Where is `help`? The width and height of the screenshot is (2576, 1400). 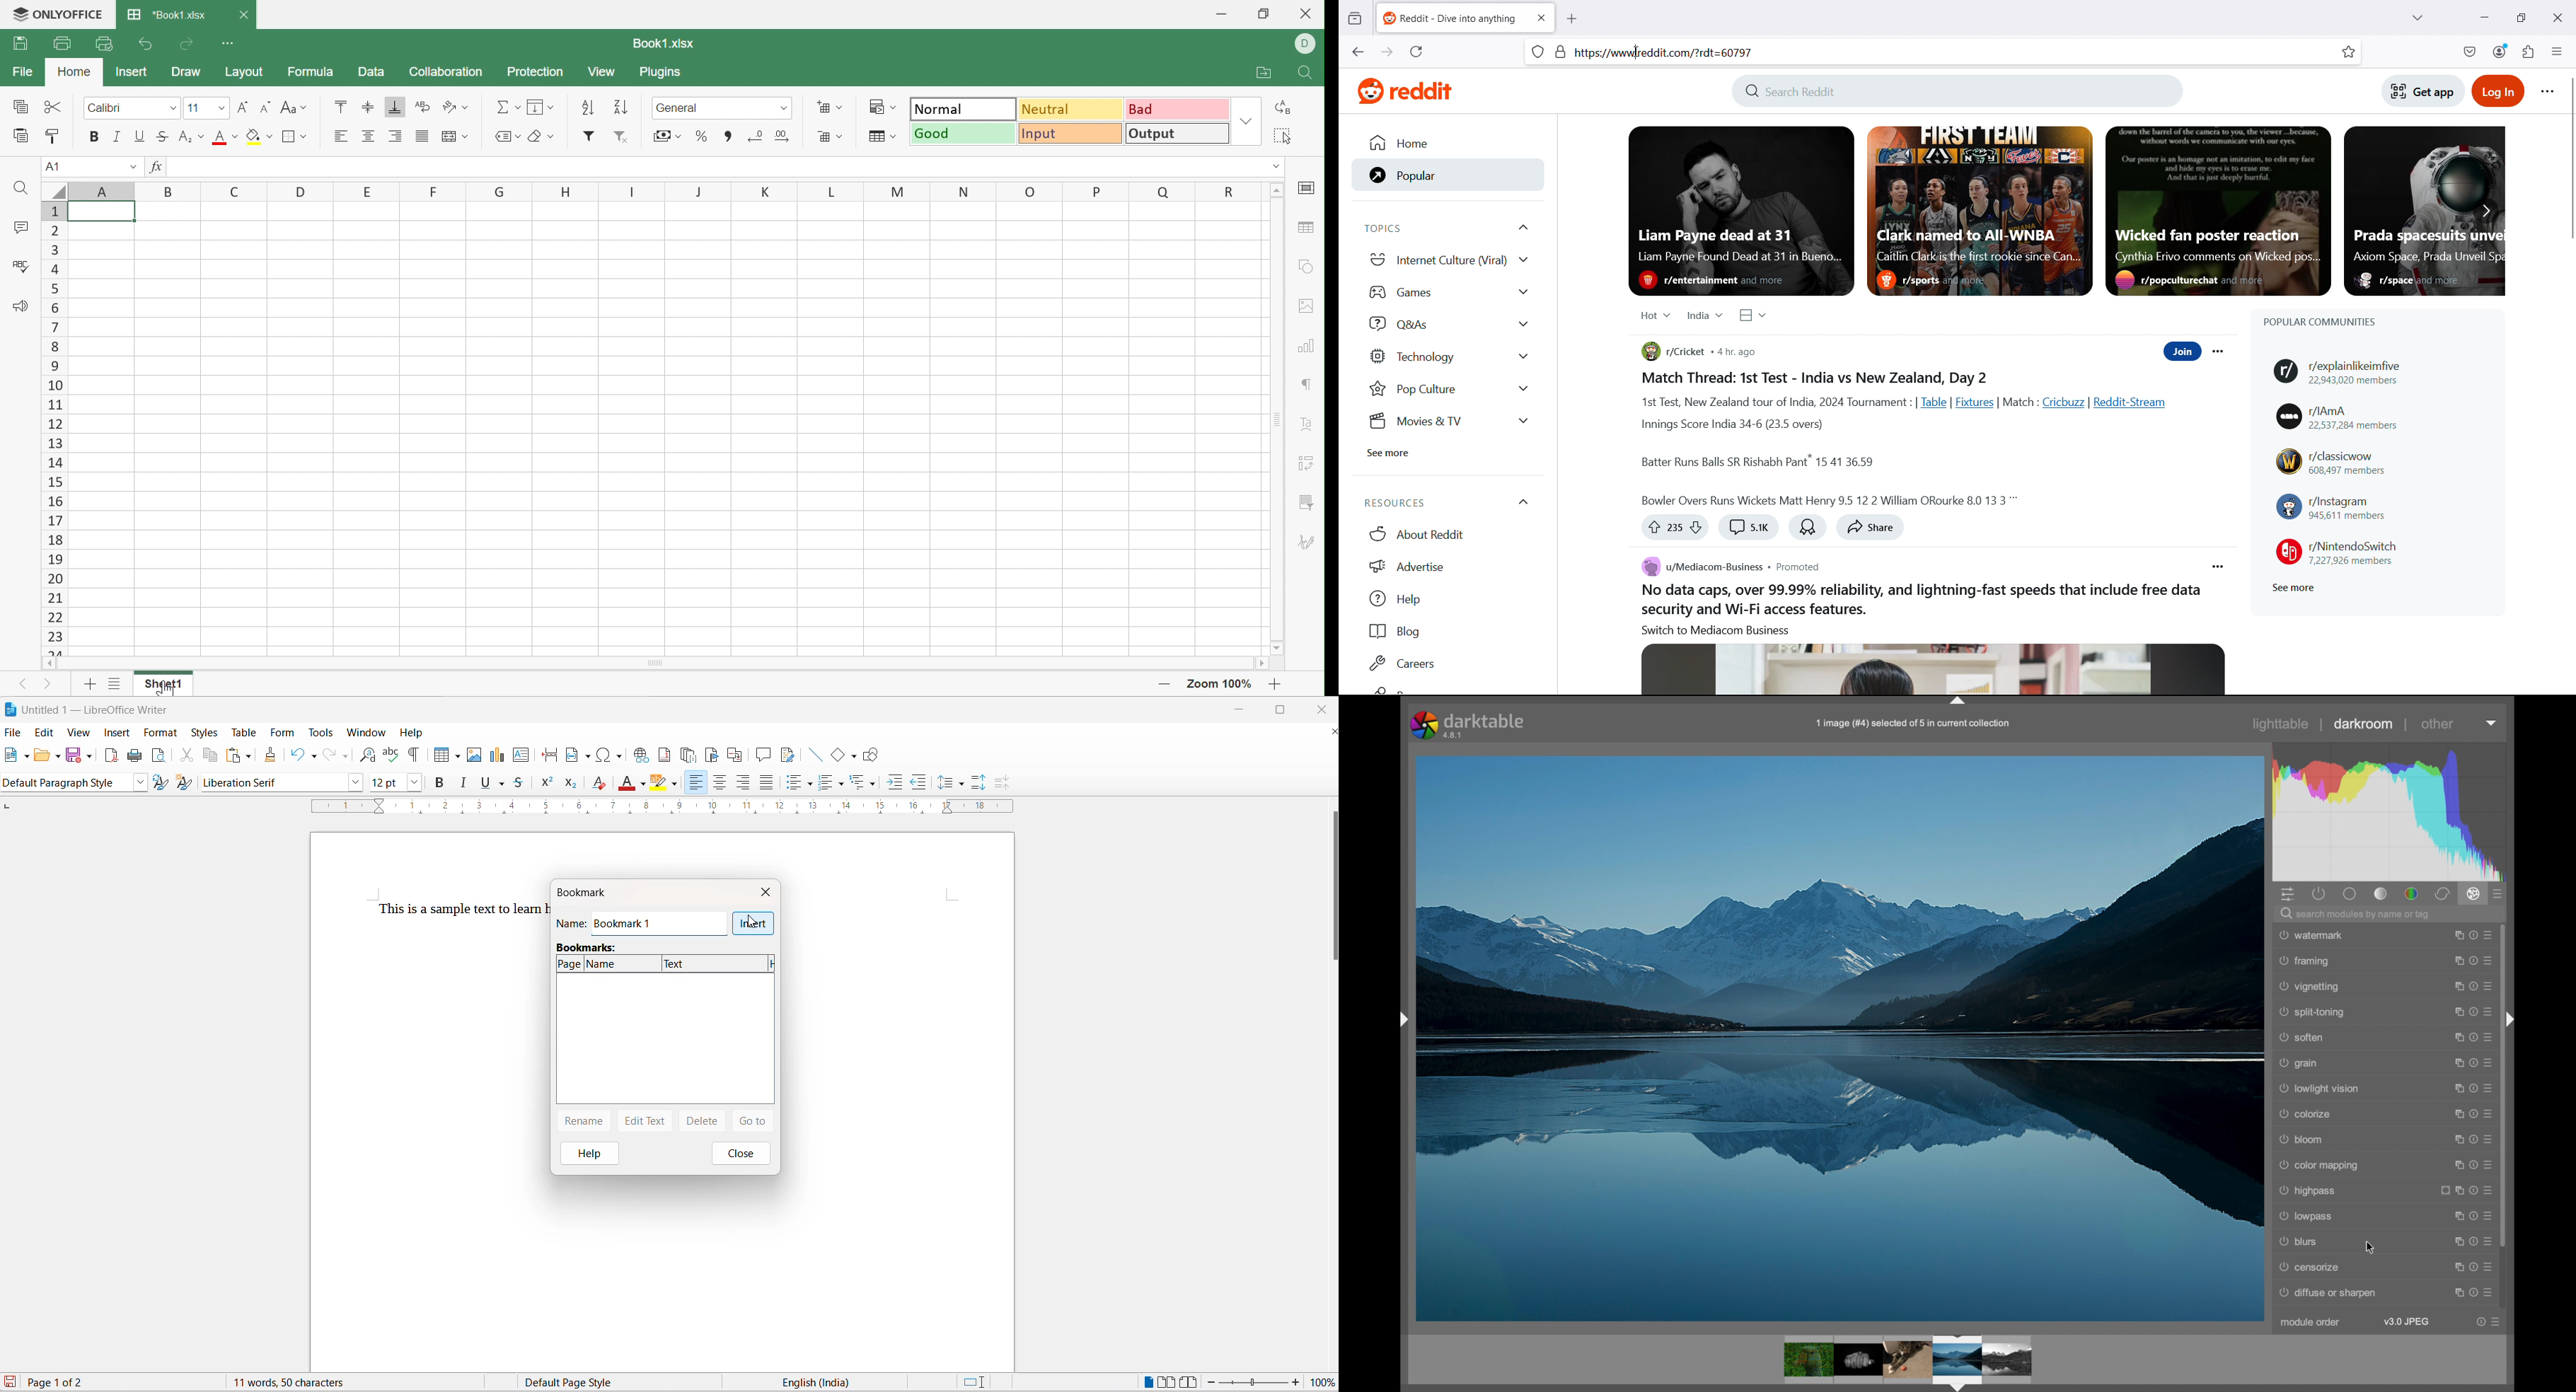
help is located at coordinates (2472, 1216).